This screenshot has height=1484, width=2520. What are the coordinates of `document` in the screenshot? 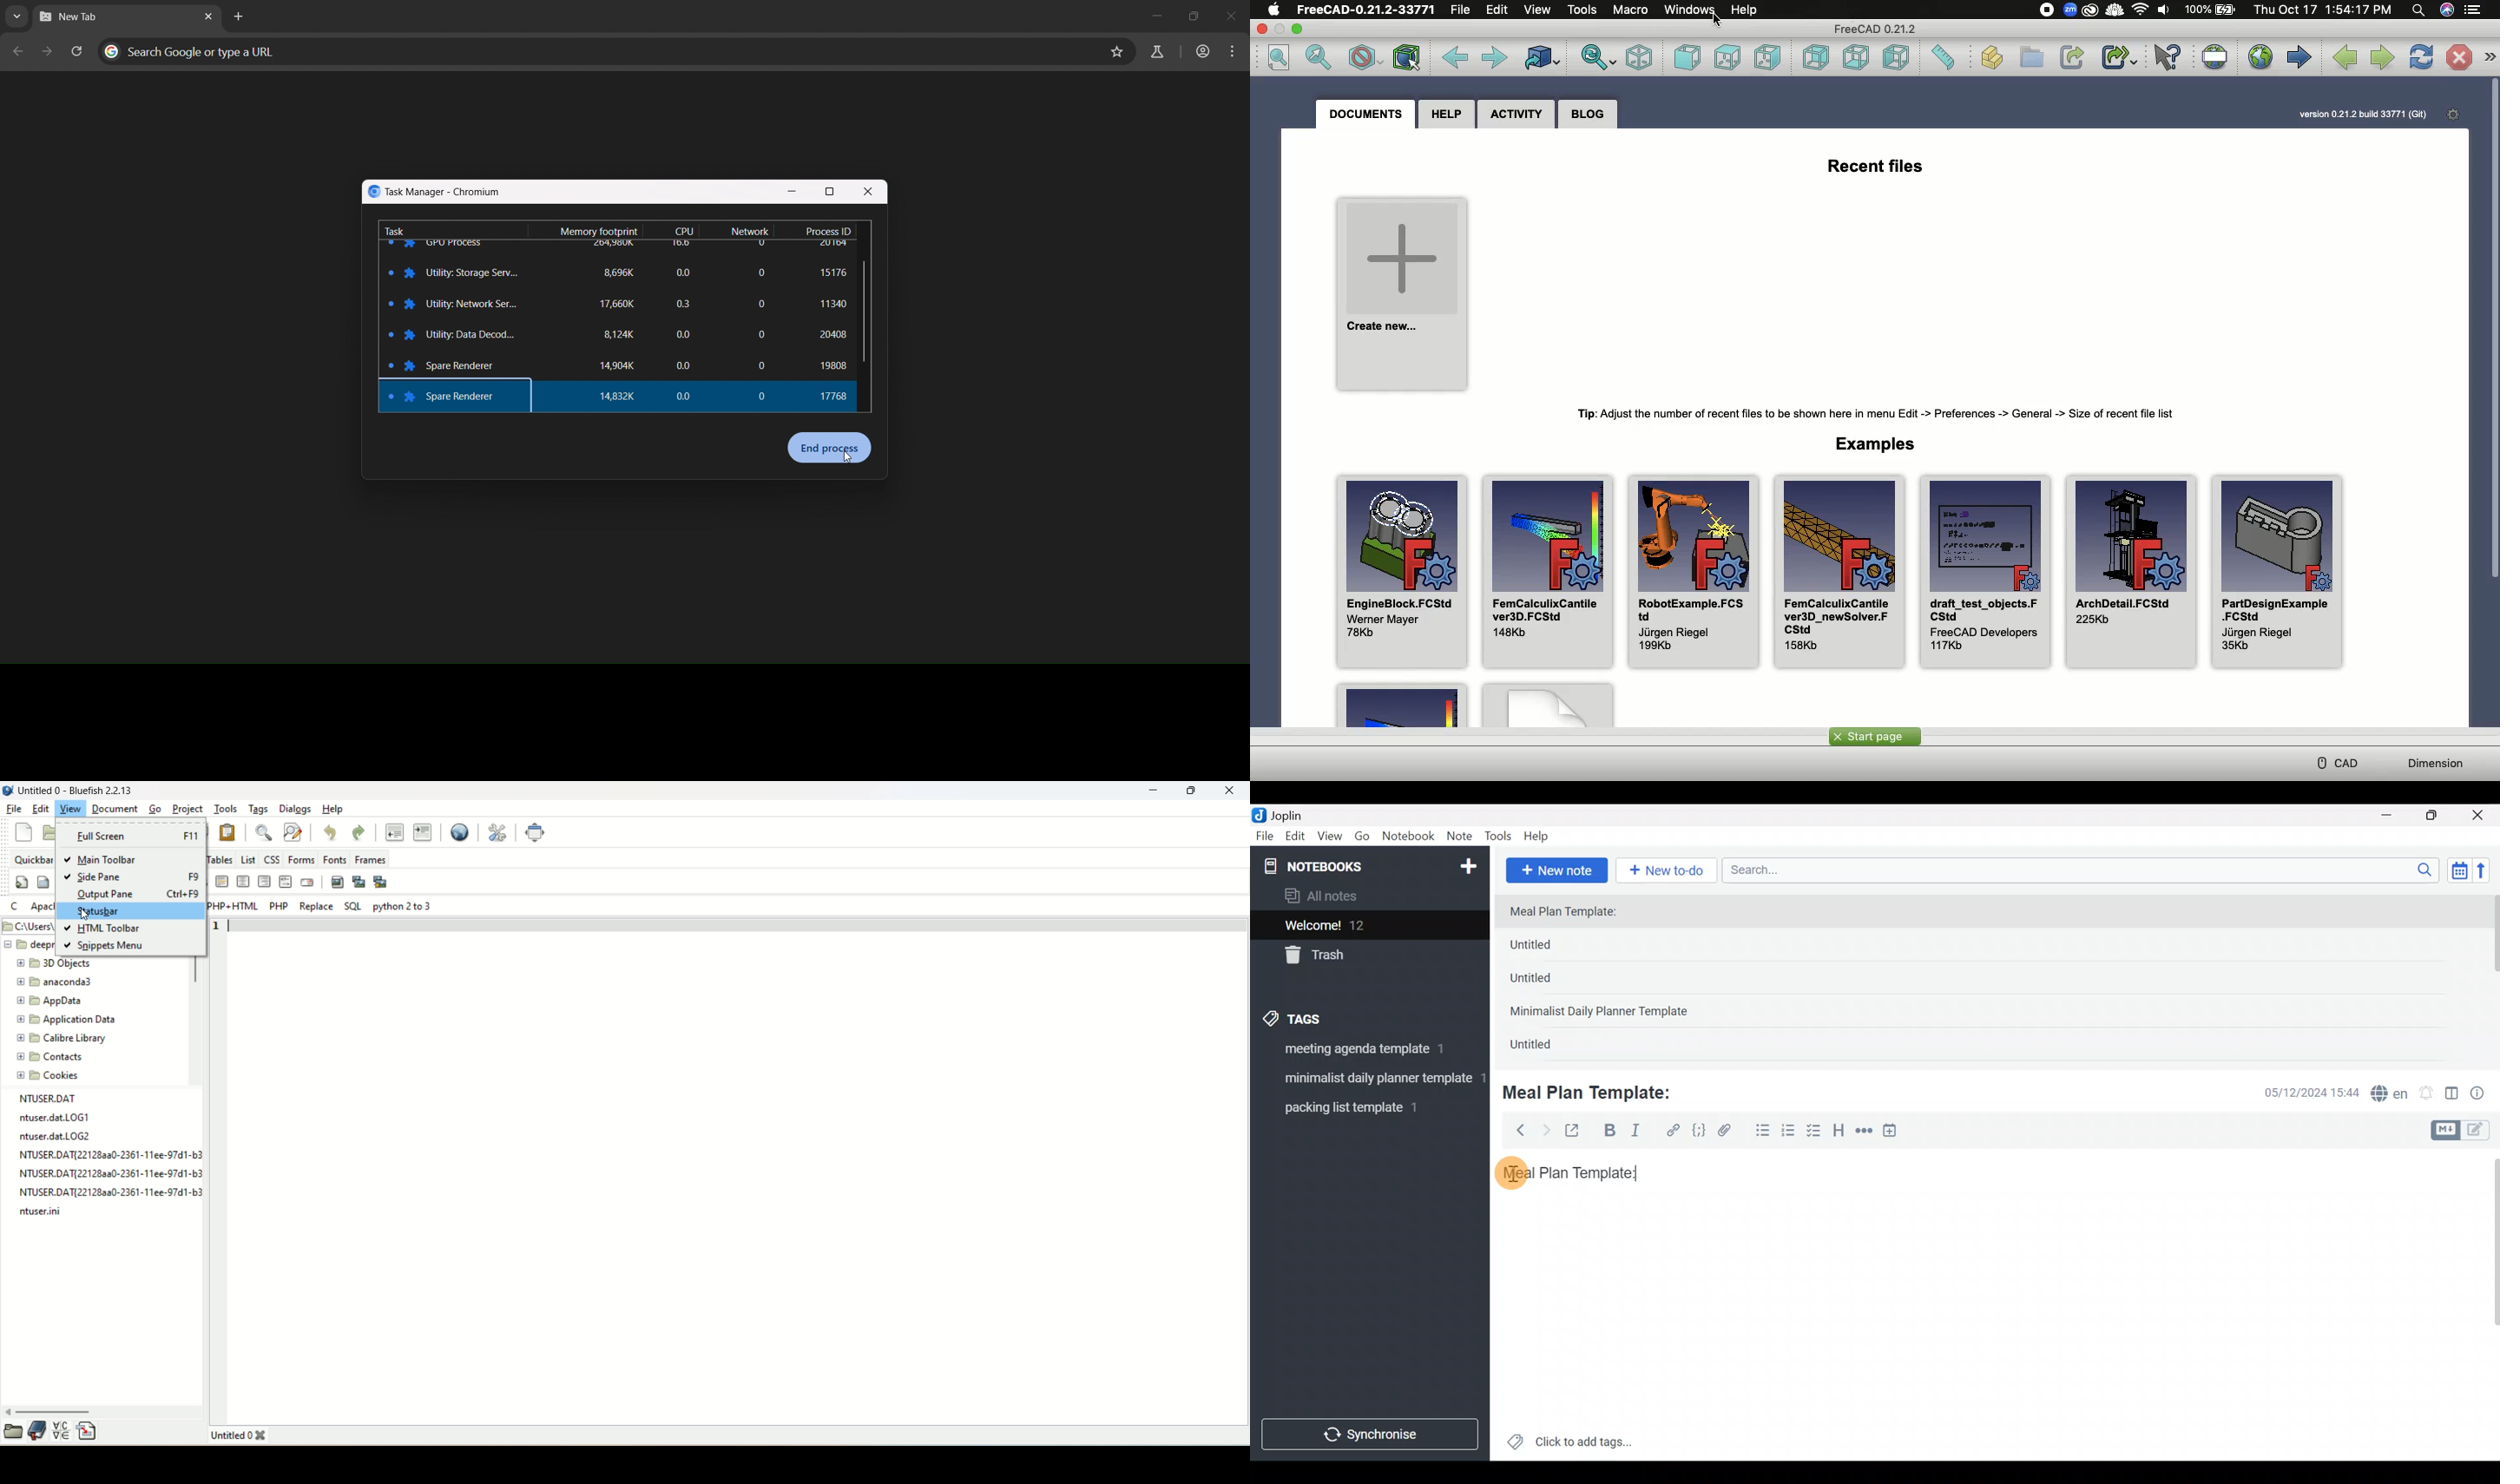 It's located at (115, 809).